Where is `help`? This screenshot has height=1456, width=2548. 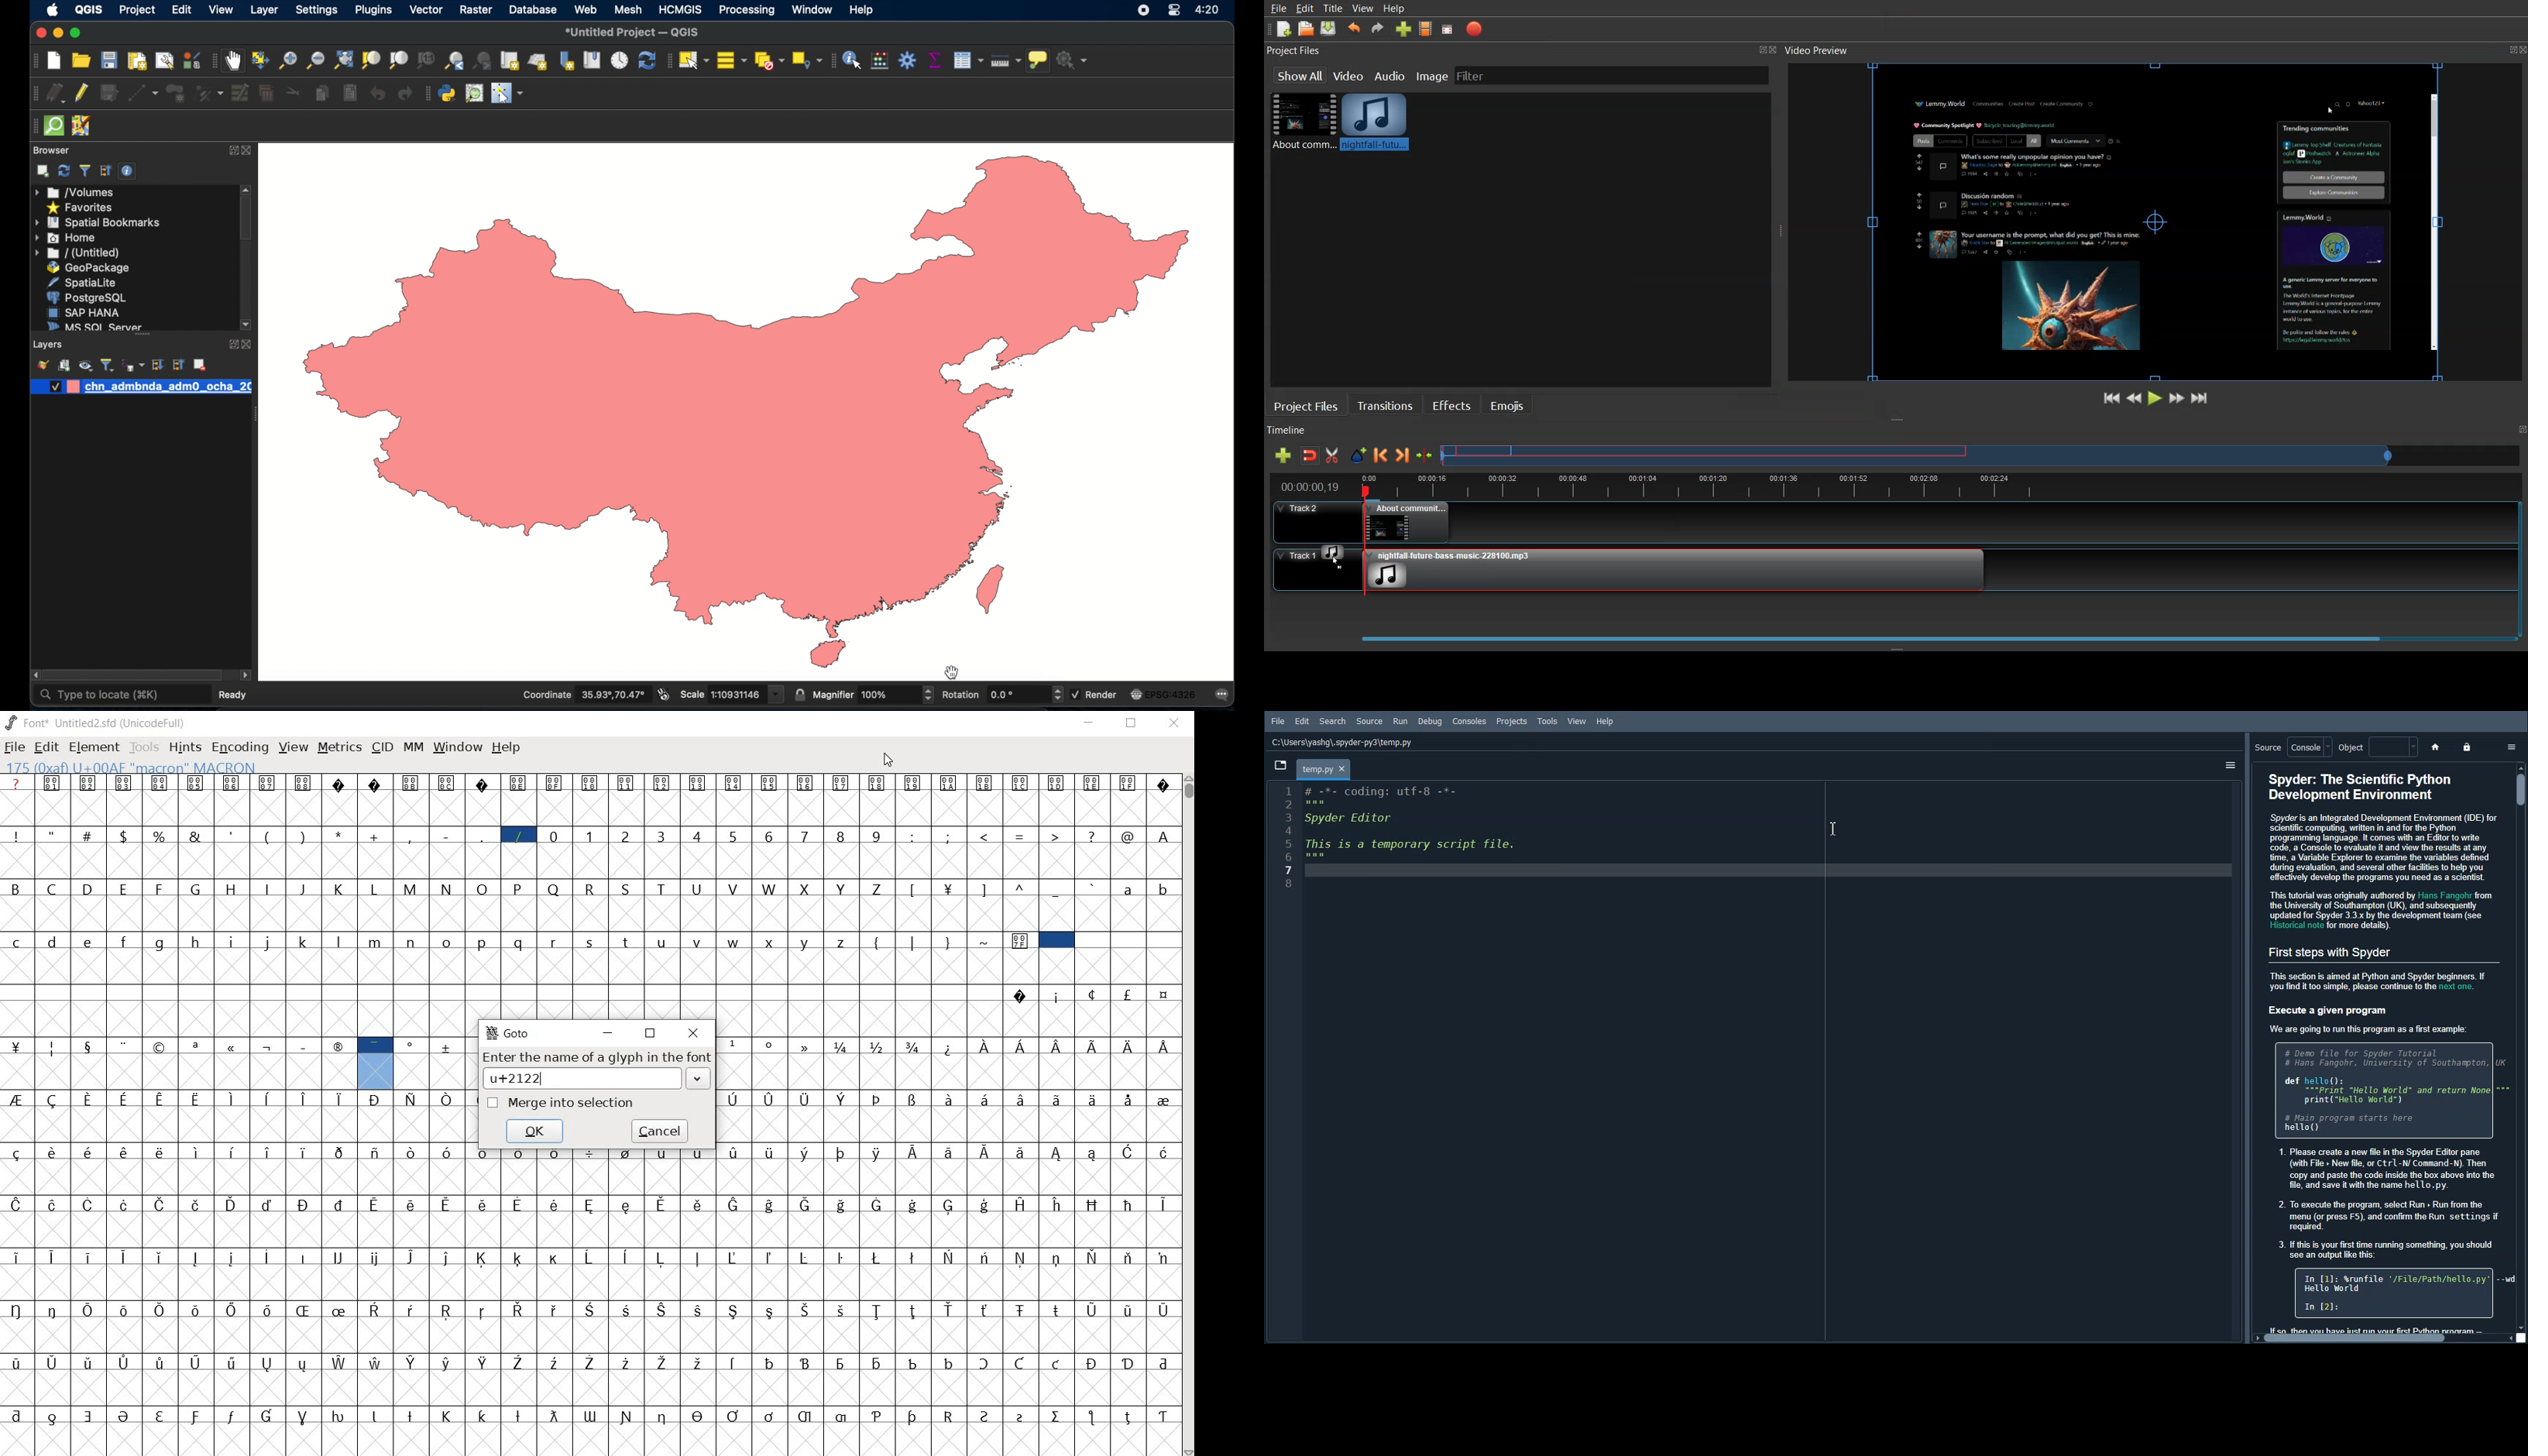
help is located at coordinates (863, 10).